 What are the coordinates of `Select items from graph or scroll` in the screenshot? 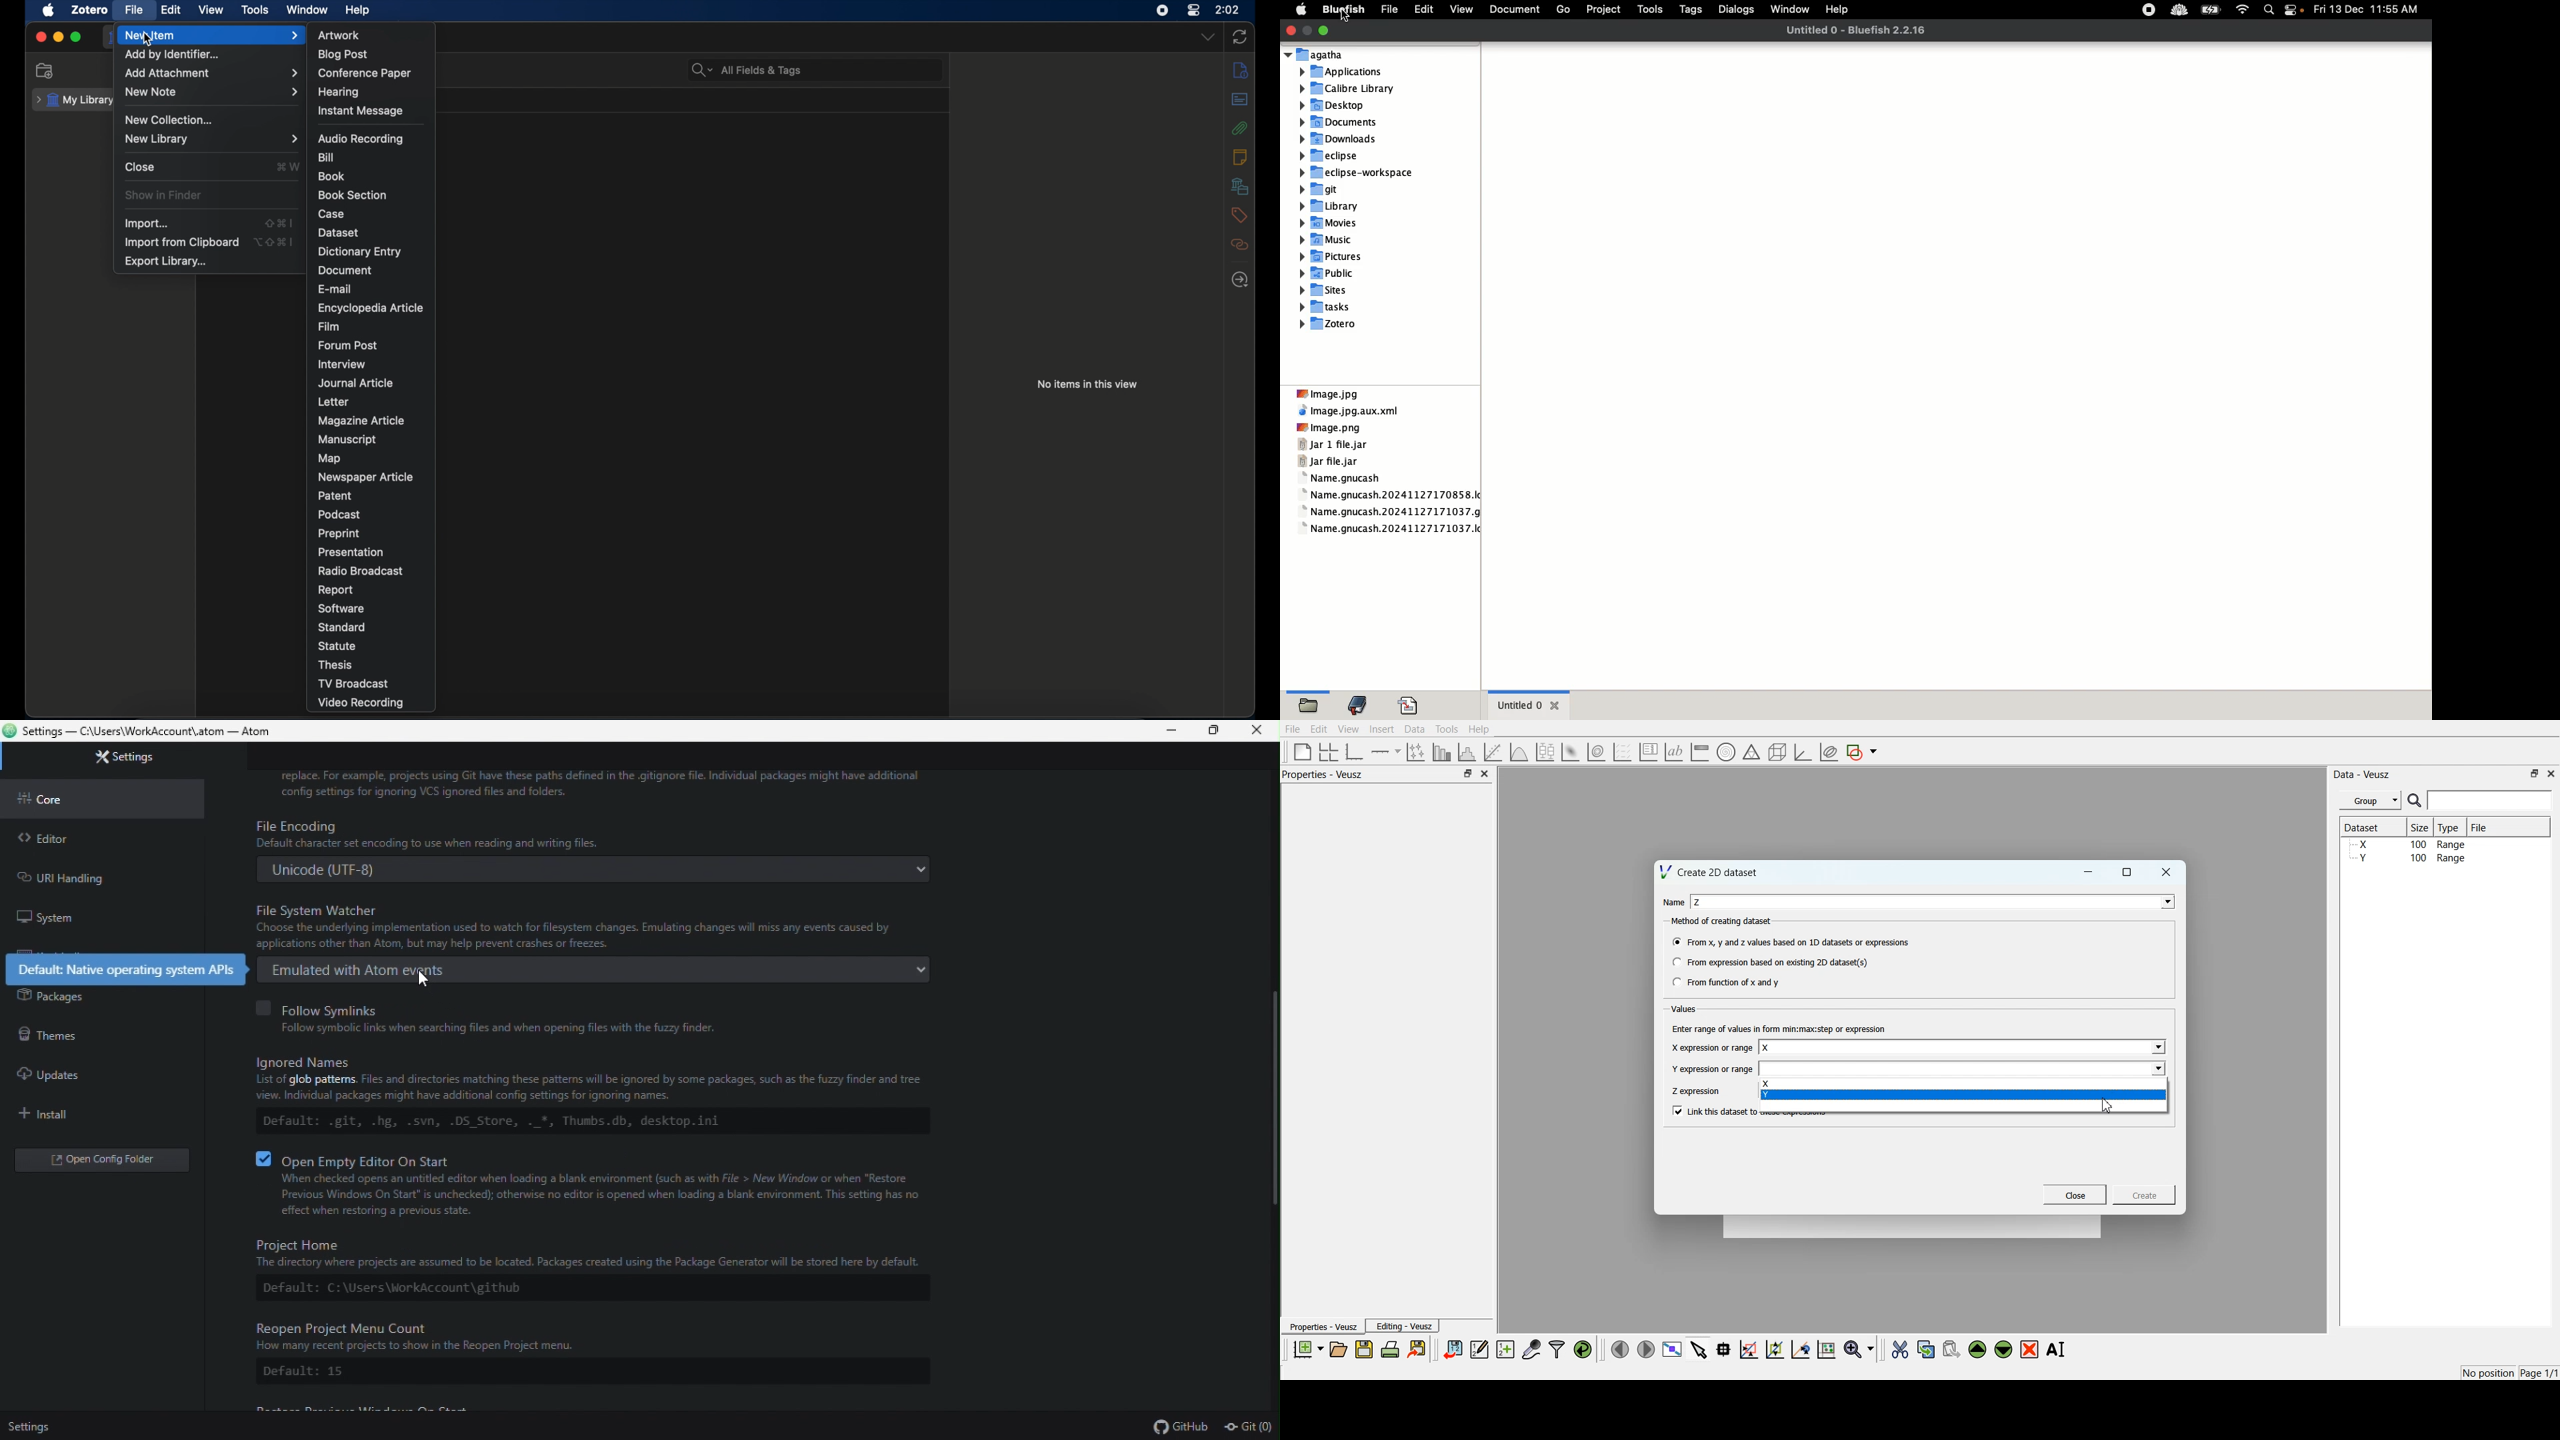 It's located at (1699, 1348).